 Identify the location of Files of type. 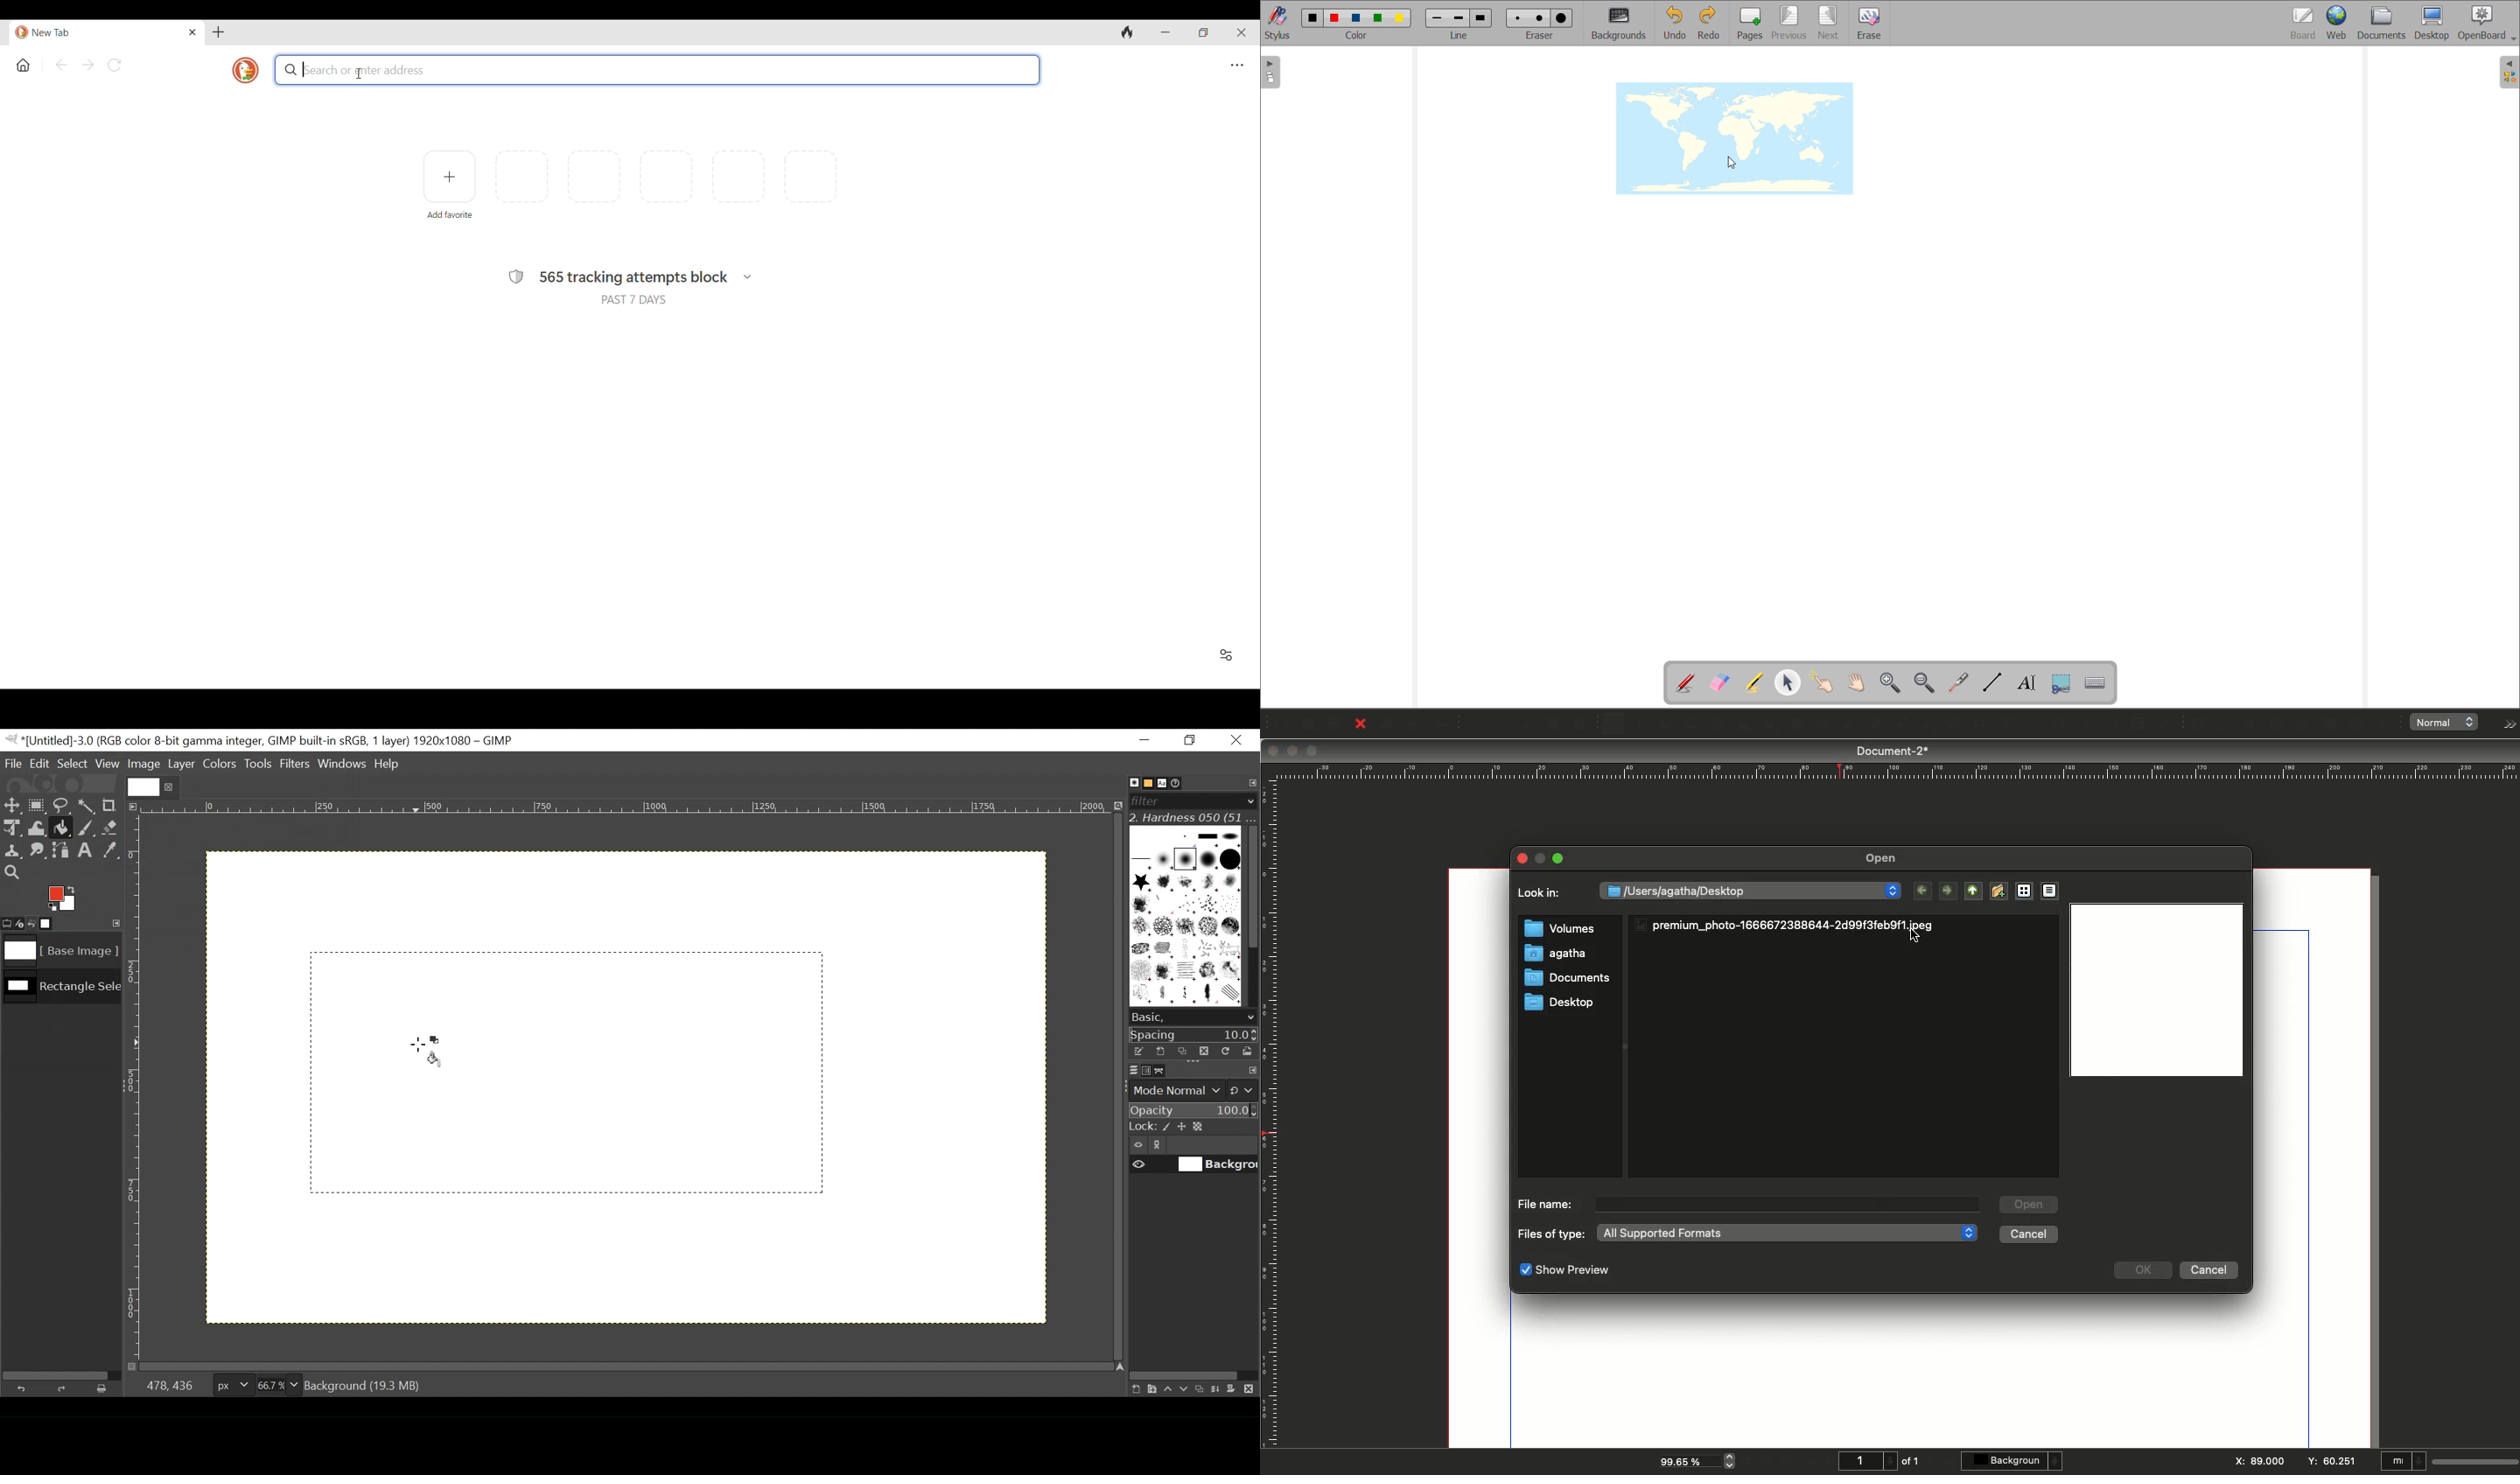
(1551, 1234).